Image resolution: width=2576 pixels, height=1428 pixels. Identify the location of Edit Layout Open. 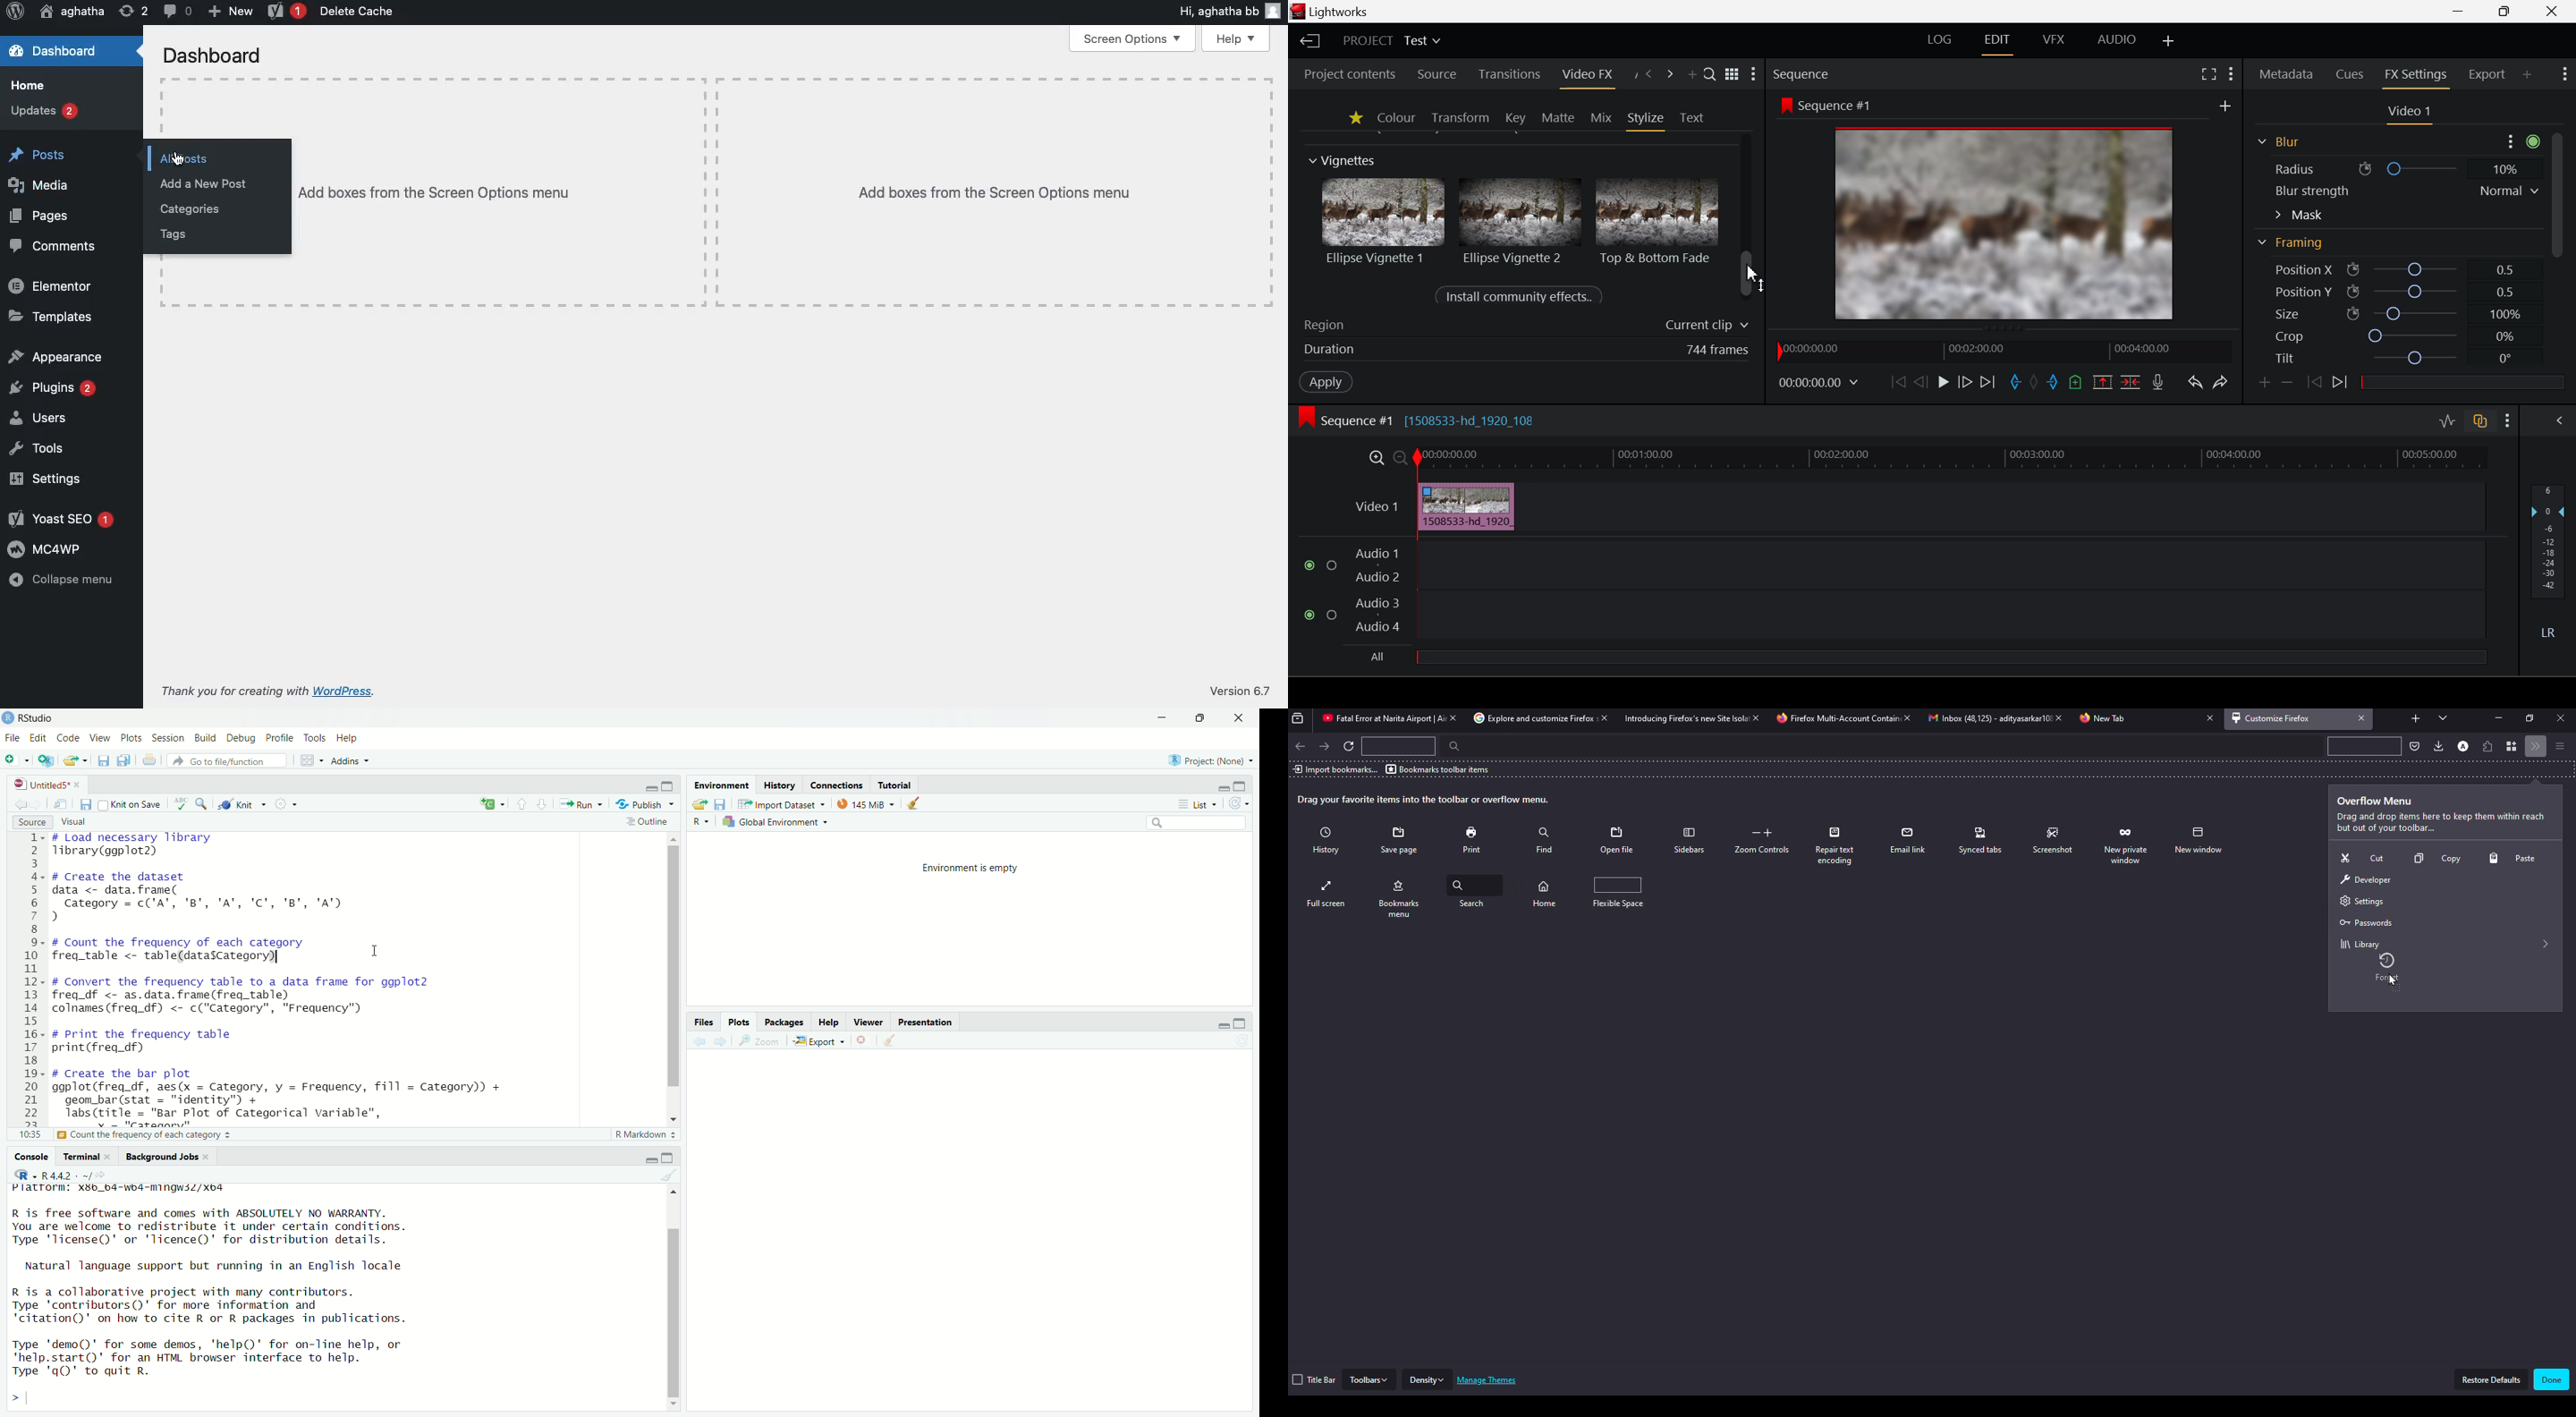
(2000, 42).